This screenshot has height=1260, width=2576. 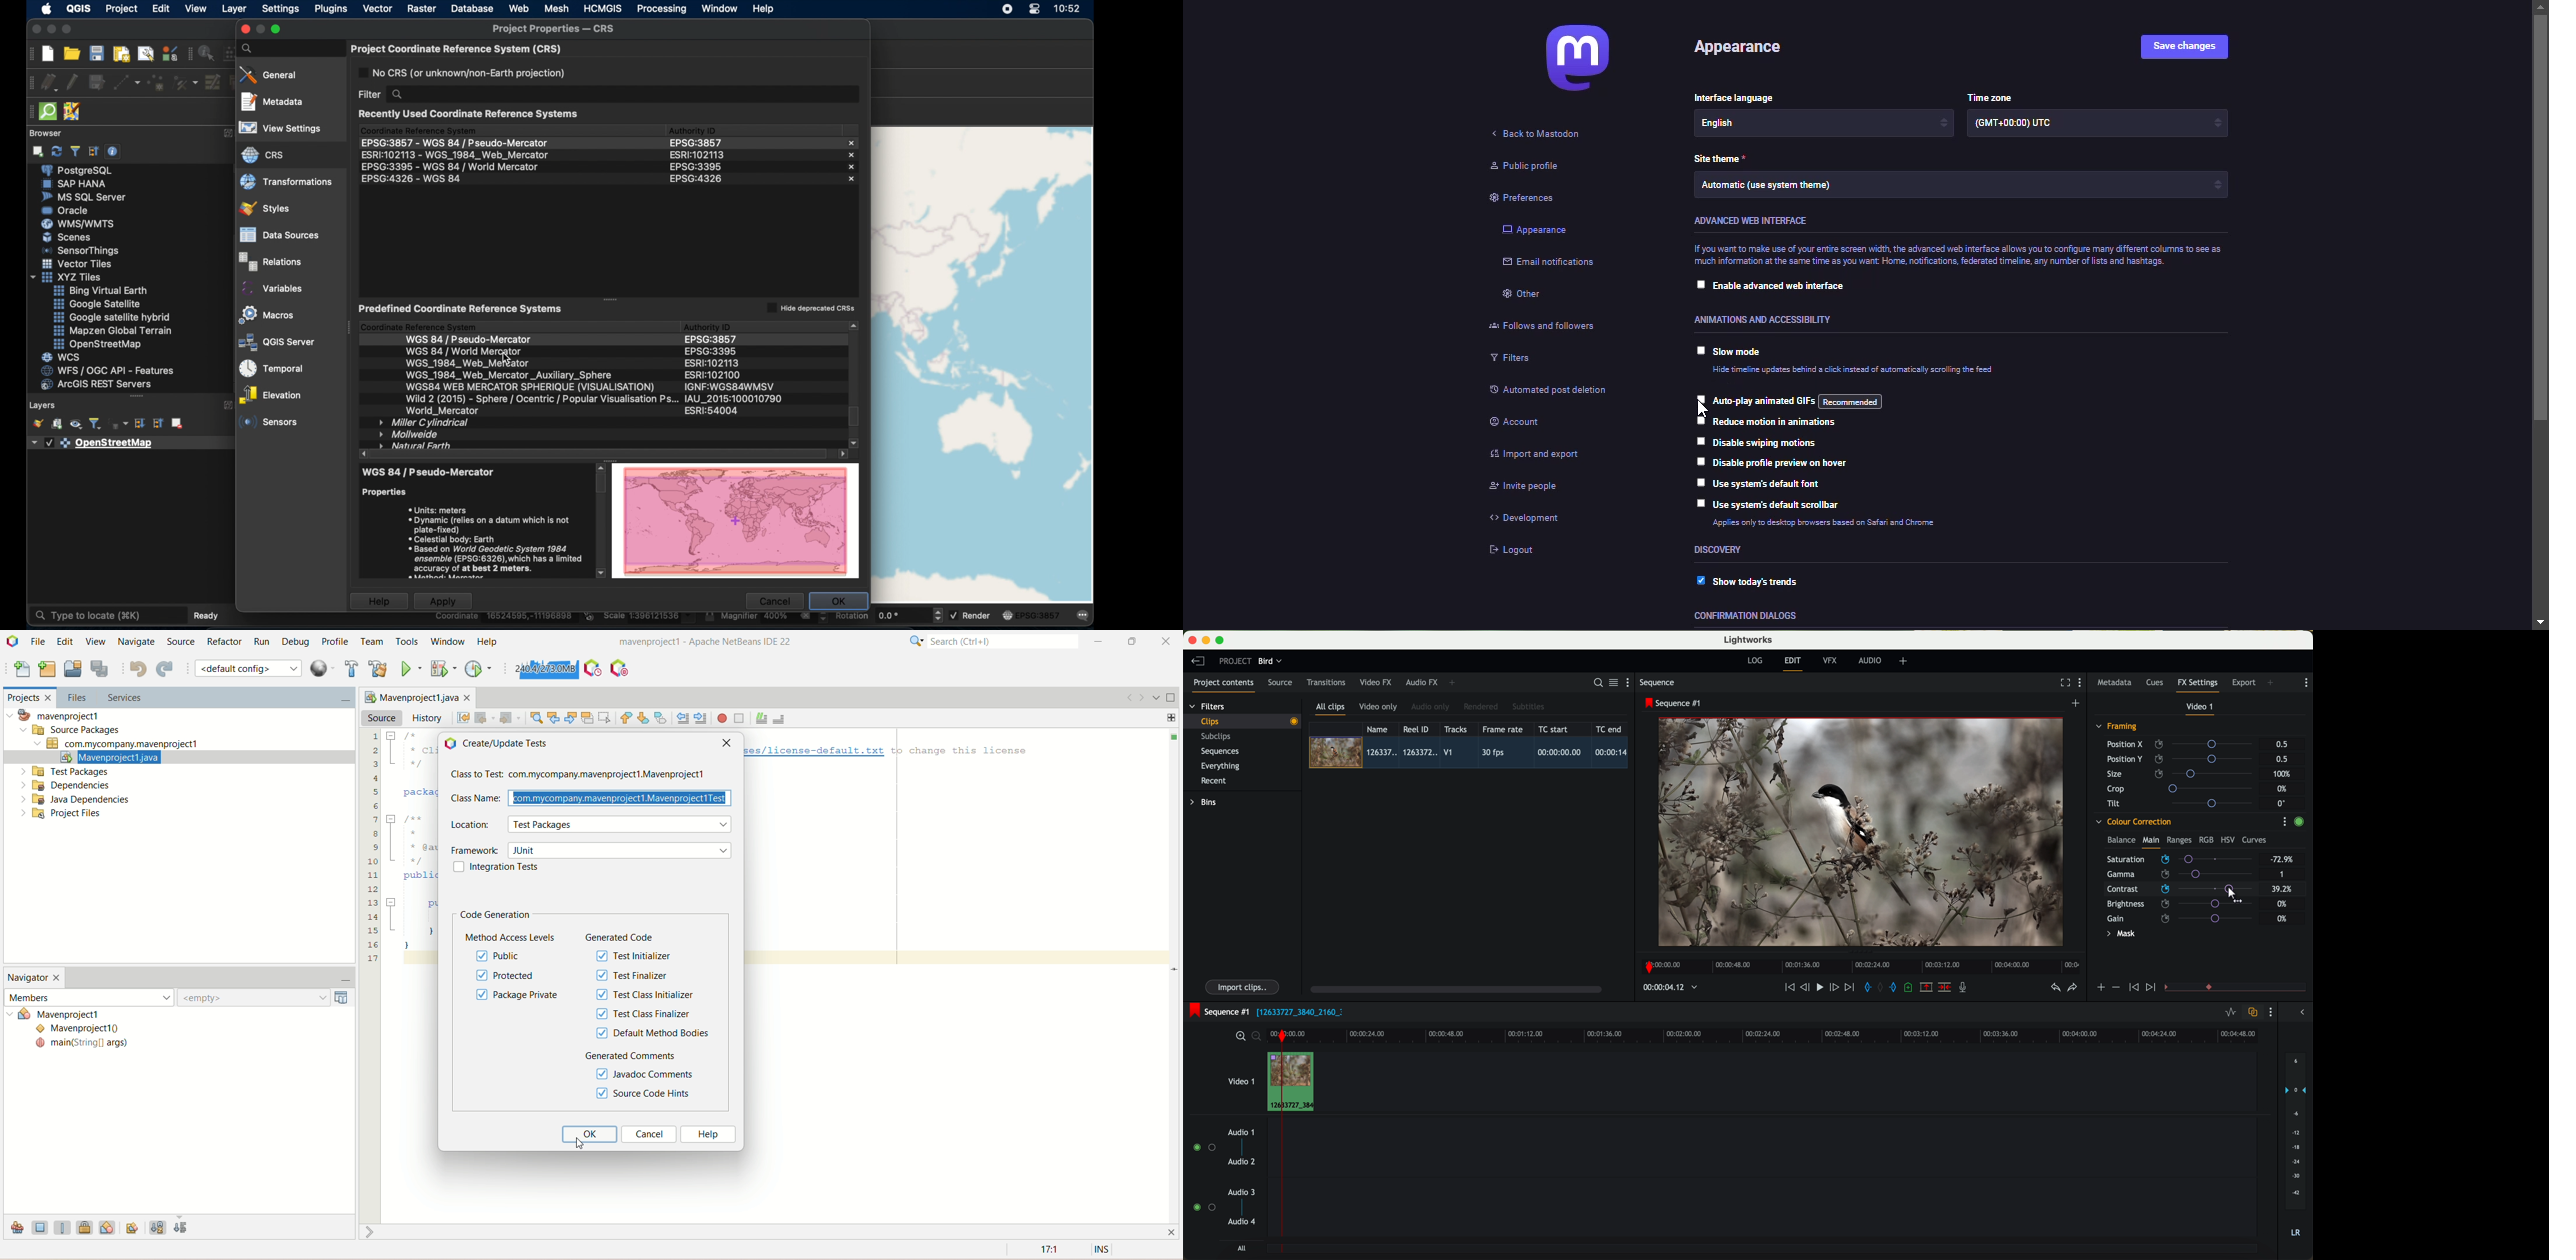 I want to click on show/hide the full audio mix, so click(x=2300, y=1012).